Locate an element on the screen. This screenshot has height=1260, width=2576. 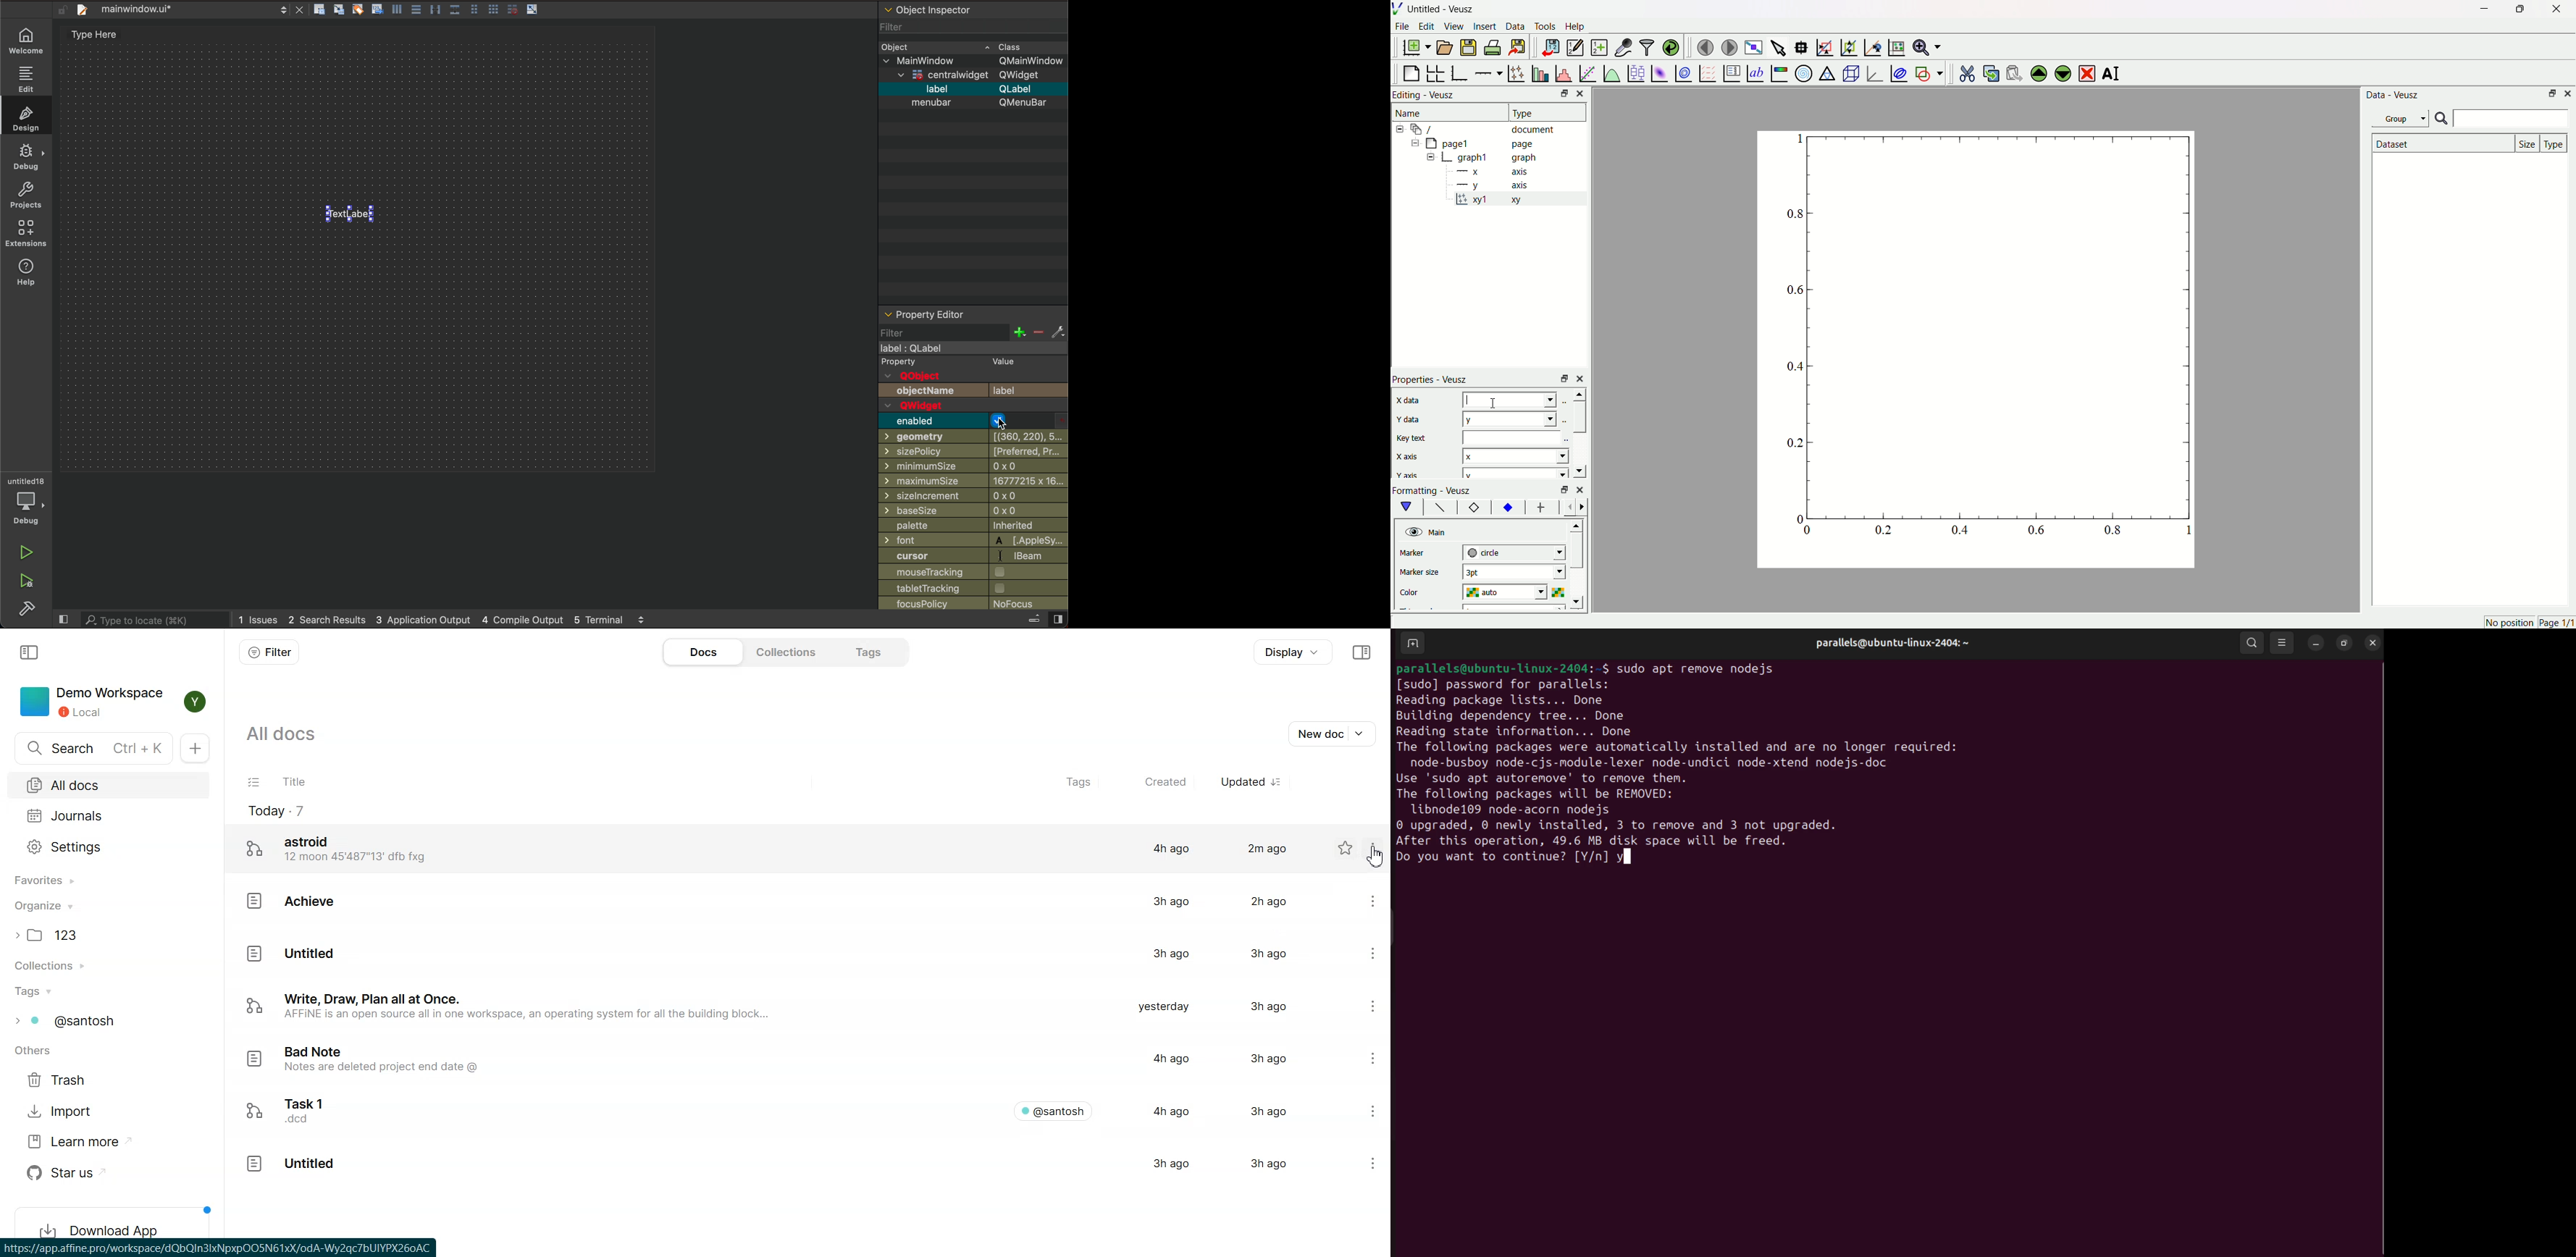
Profile is located at coordinates (197, 702).